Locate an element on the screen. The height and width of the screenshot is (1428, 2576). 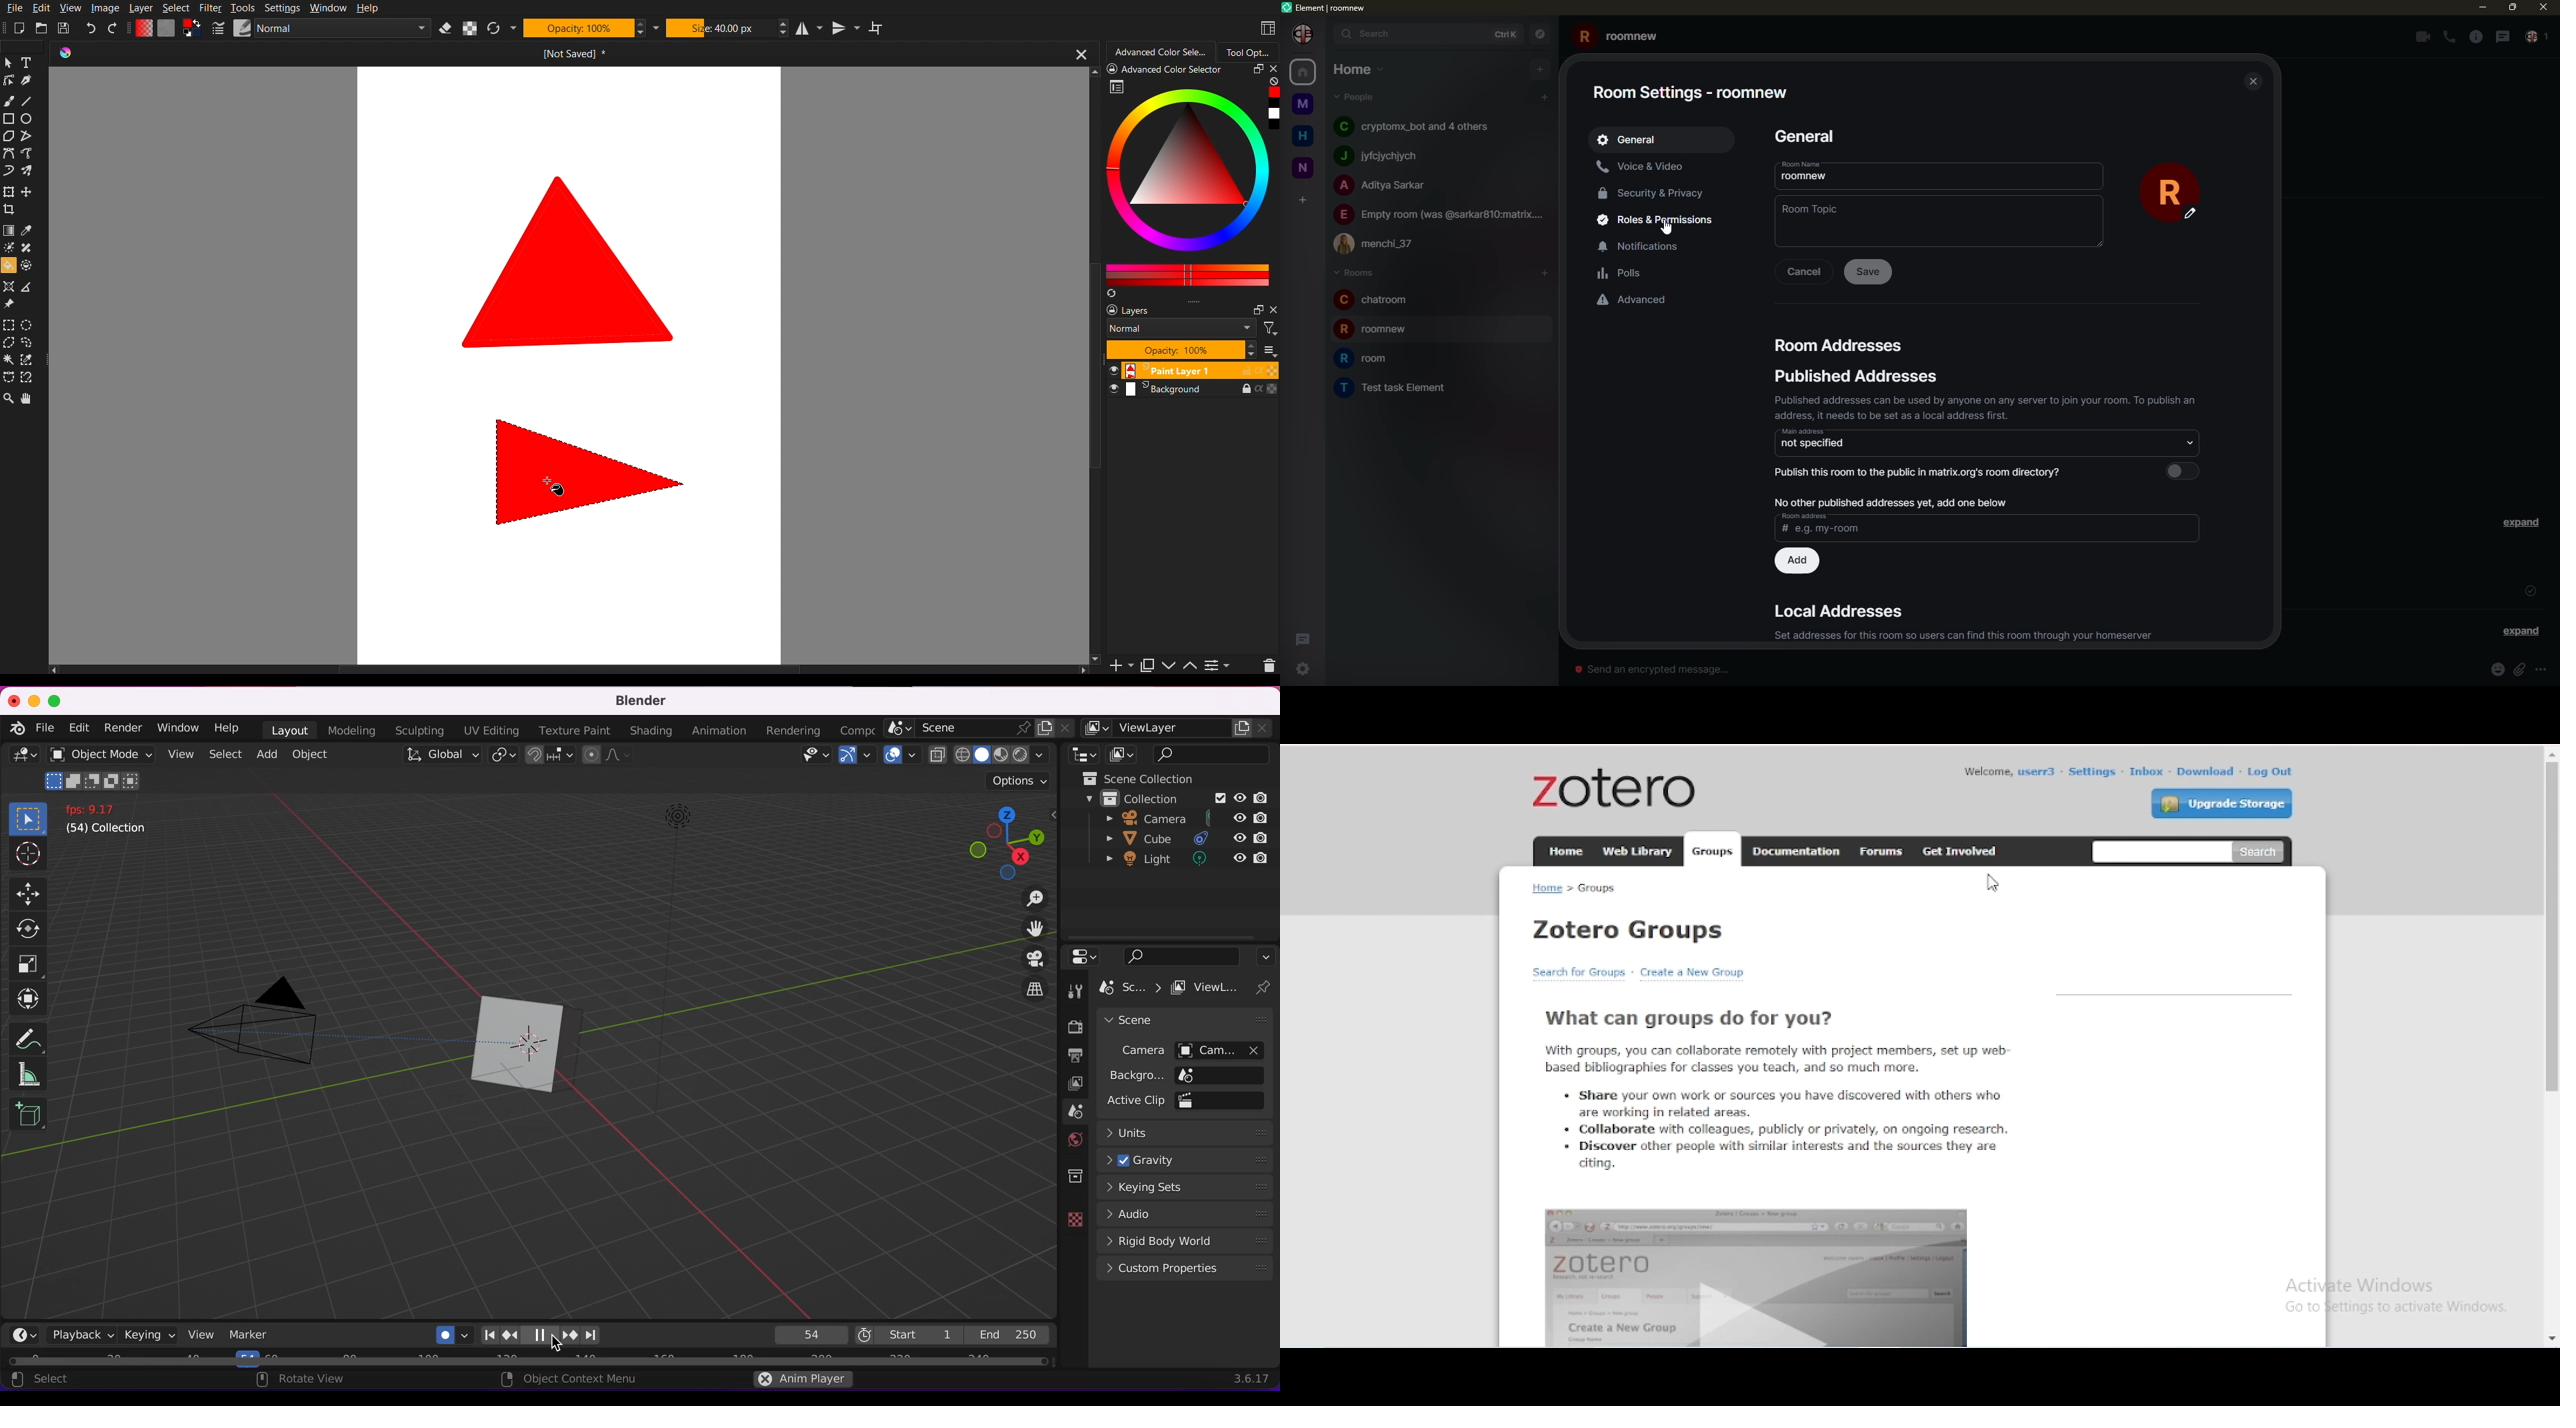
Wraparound is located at coordinates (878, 28).